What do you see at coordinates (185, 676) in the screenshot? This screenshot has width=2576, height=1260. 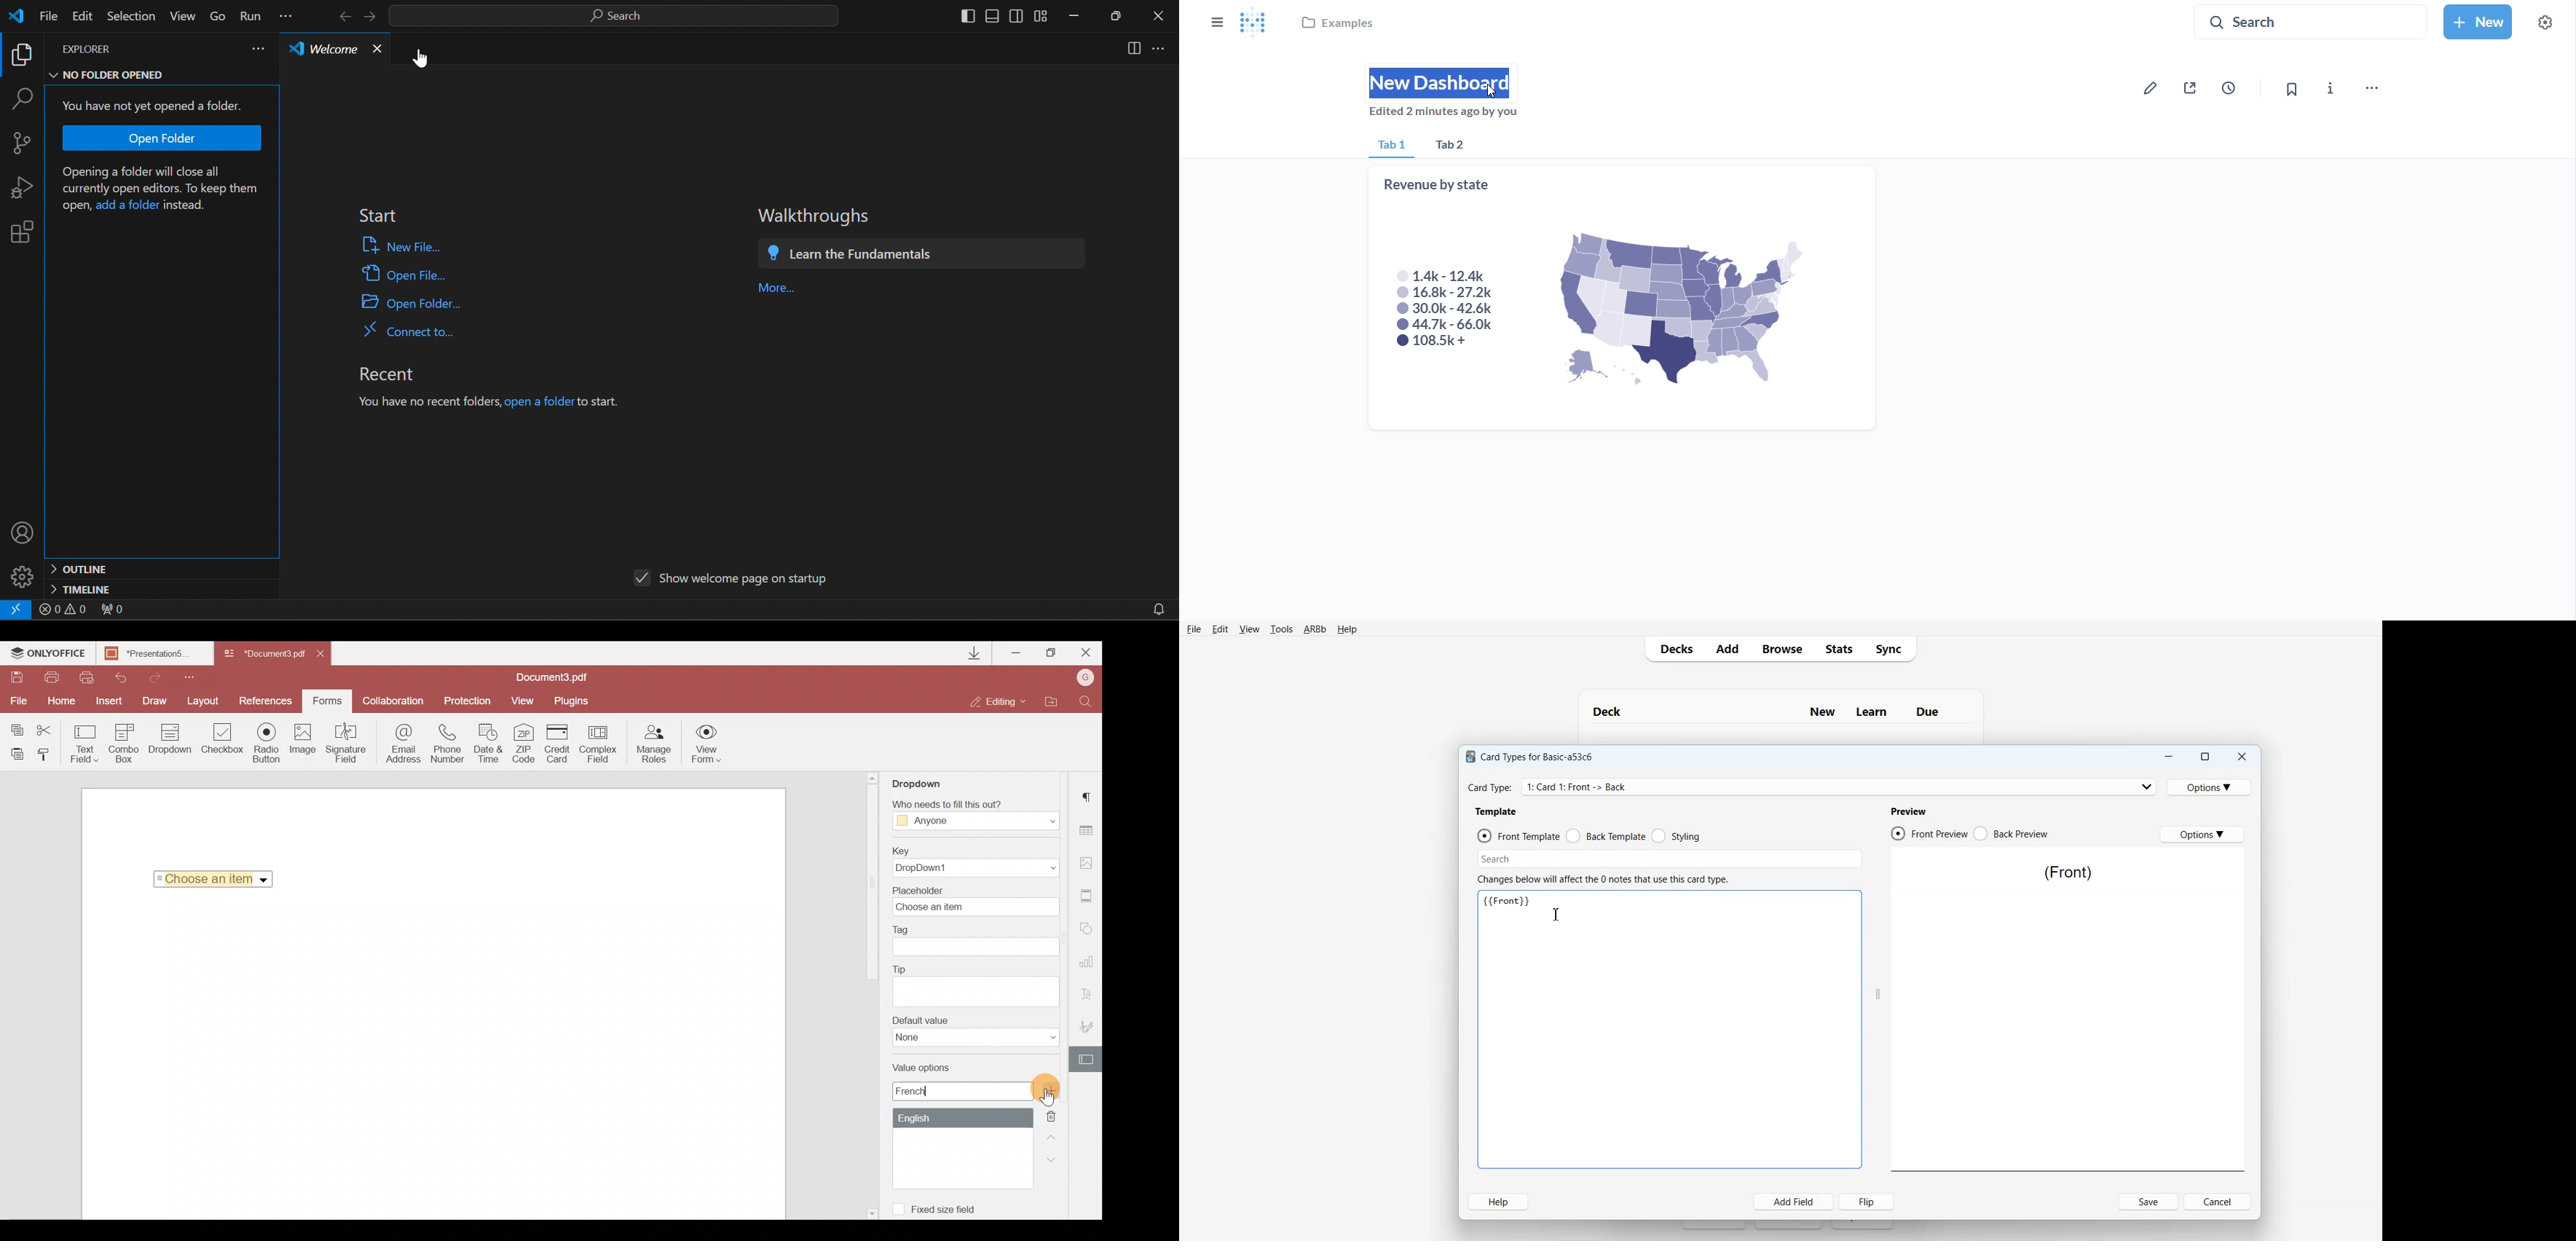 I see `Customize quick access toolbar` at bounding box center [185, 676].